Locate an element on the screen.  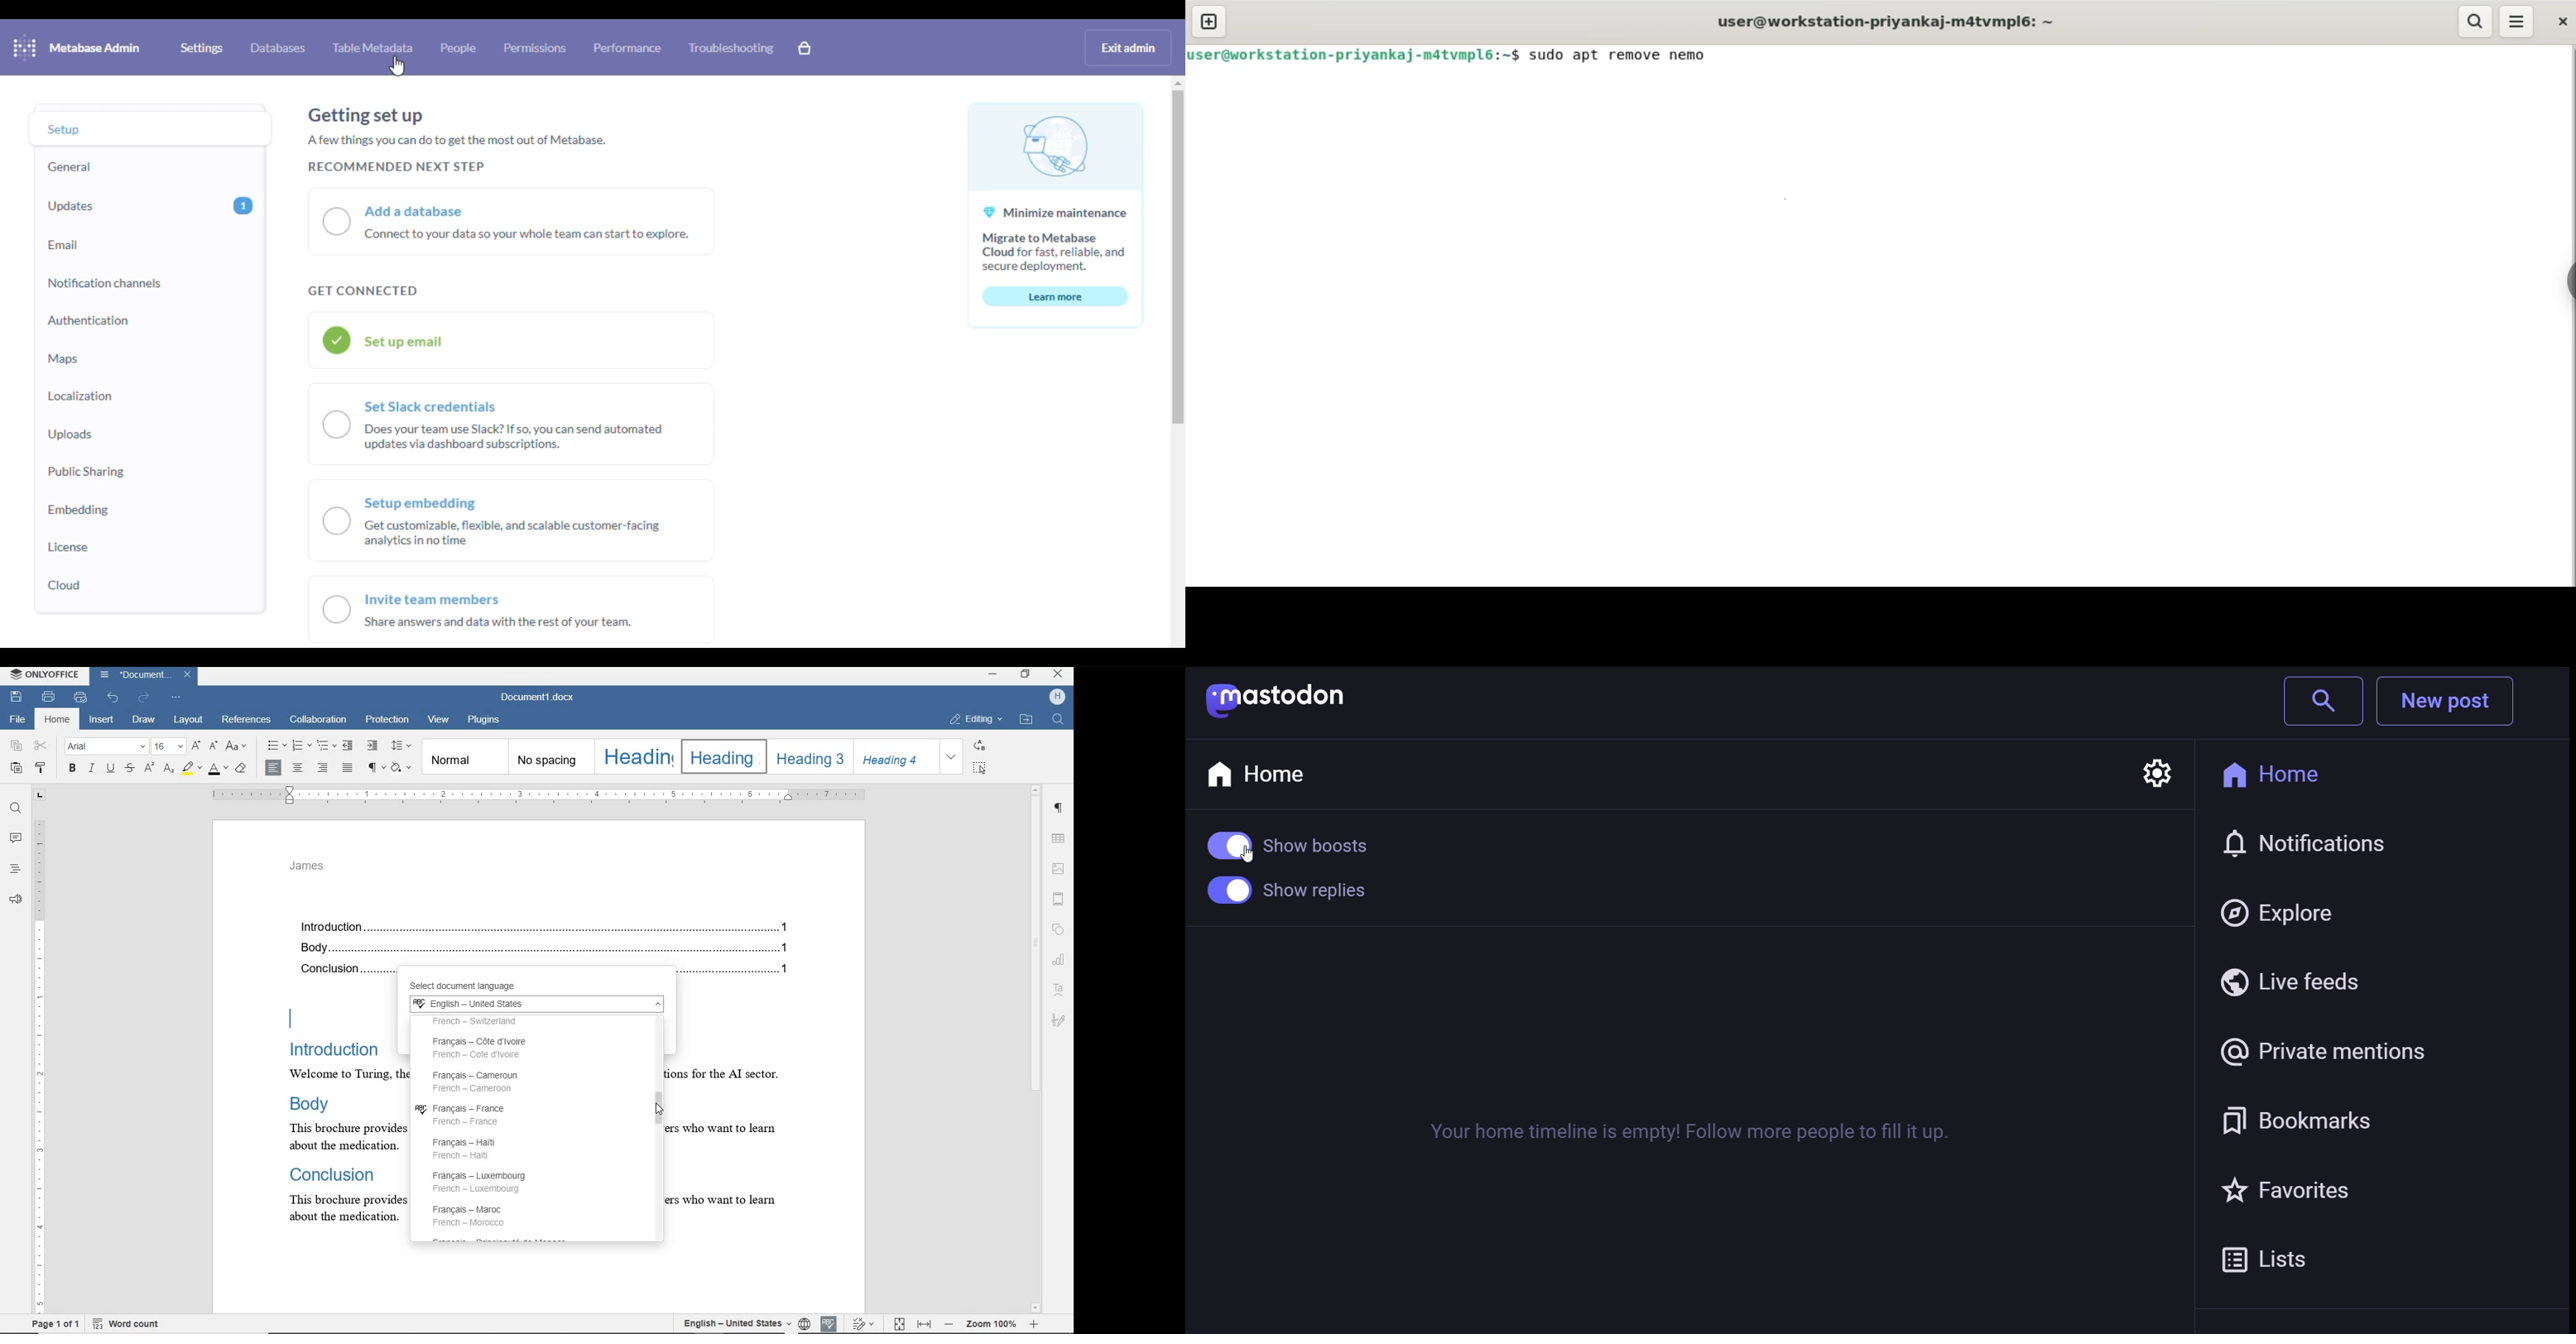
home is located at coordinates (56, 720).